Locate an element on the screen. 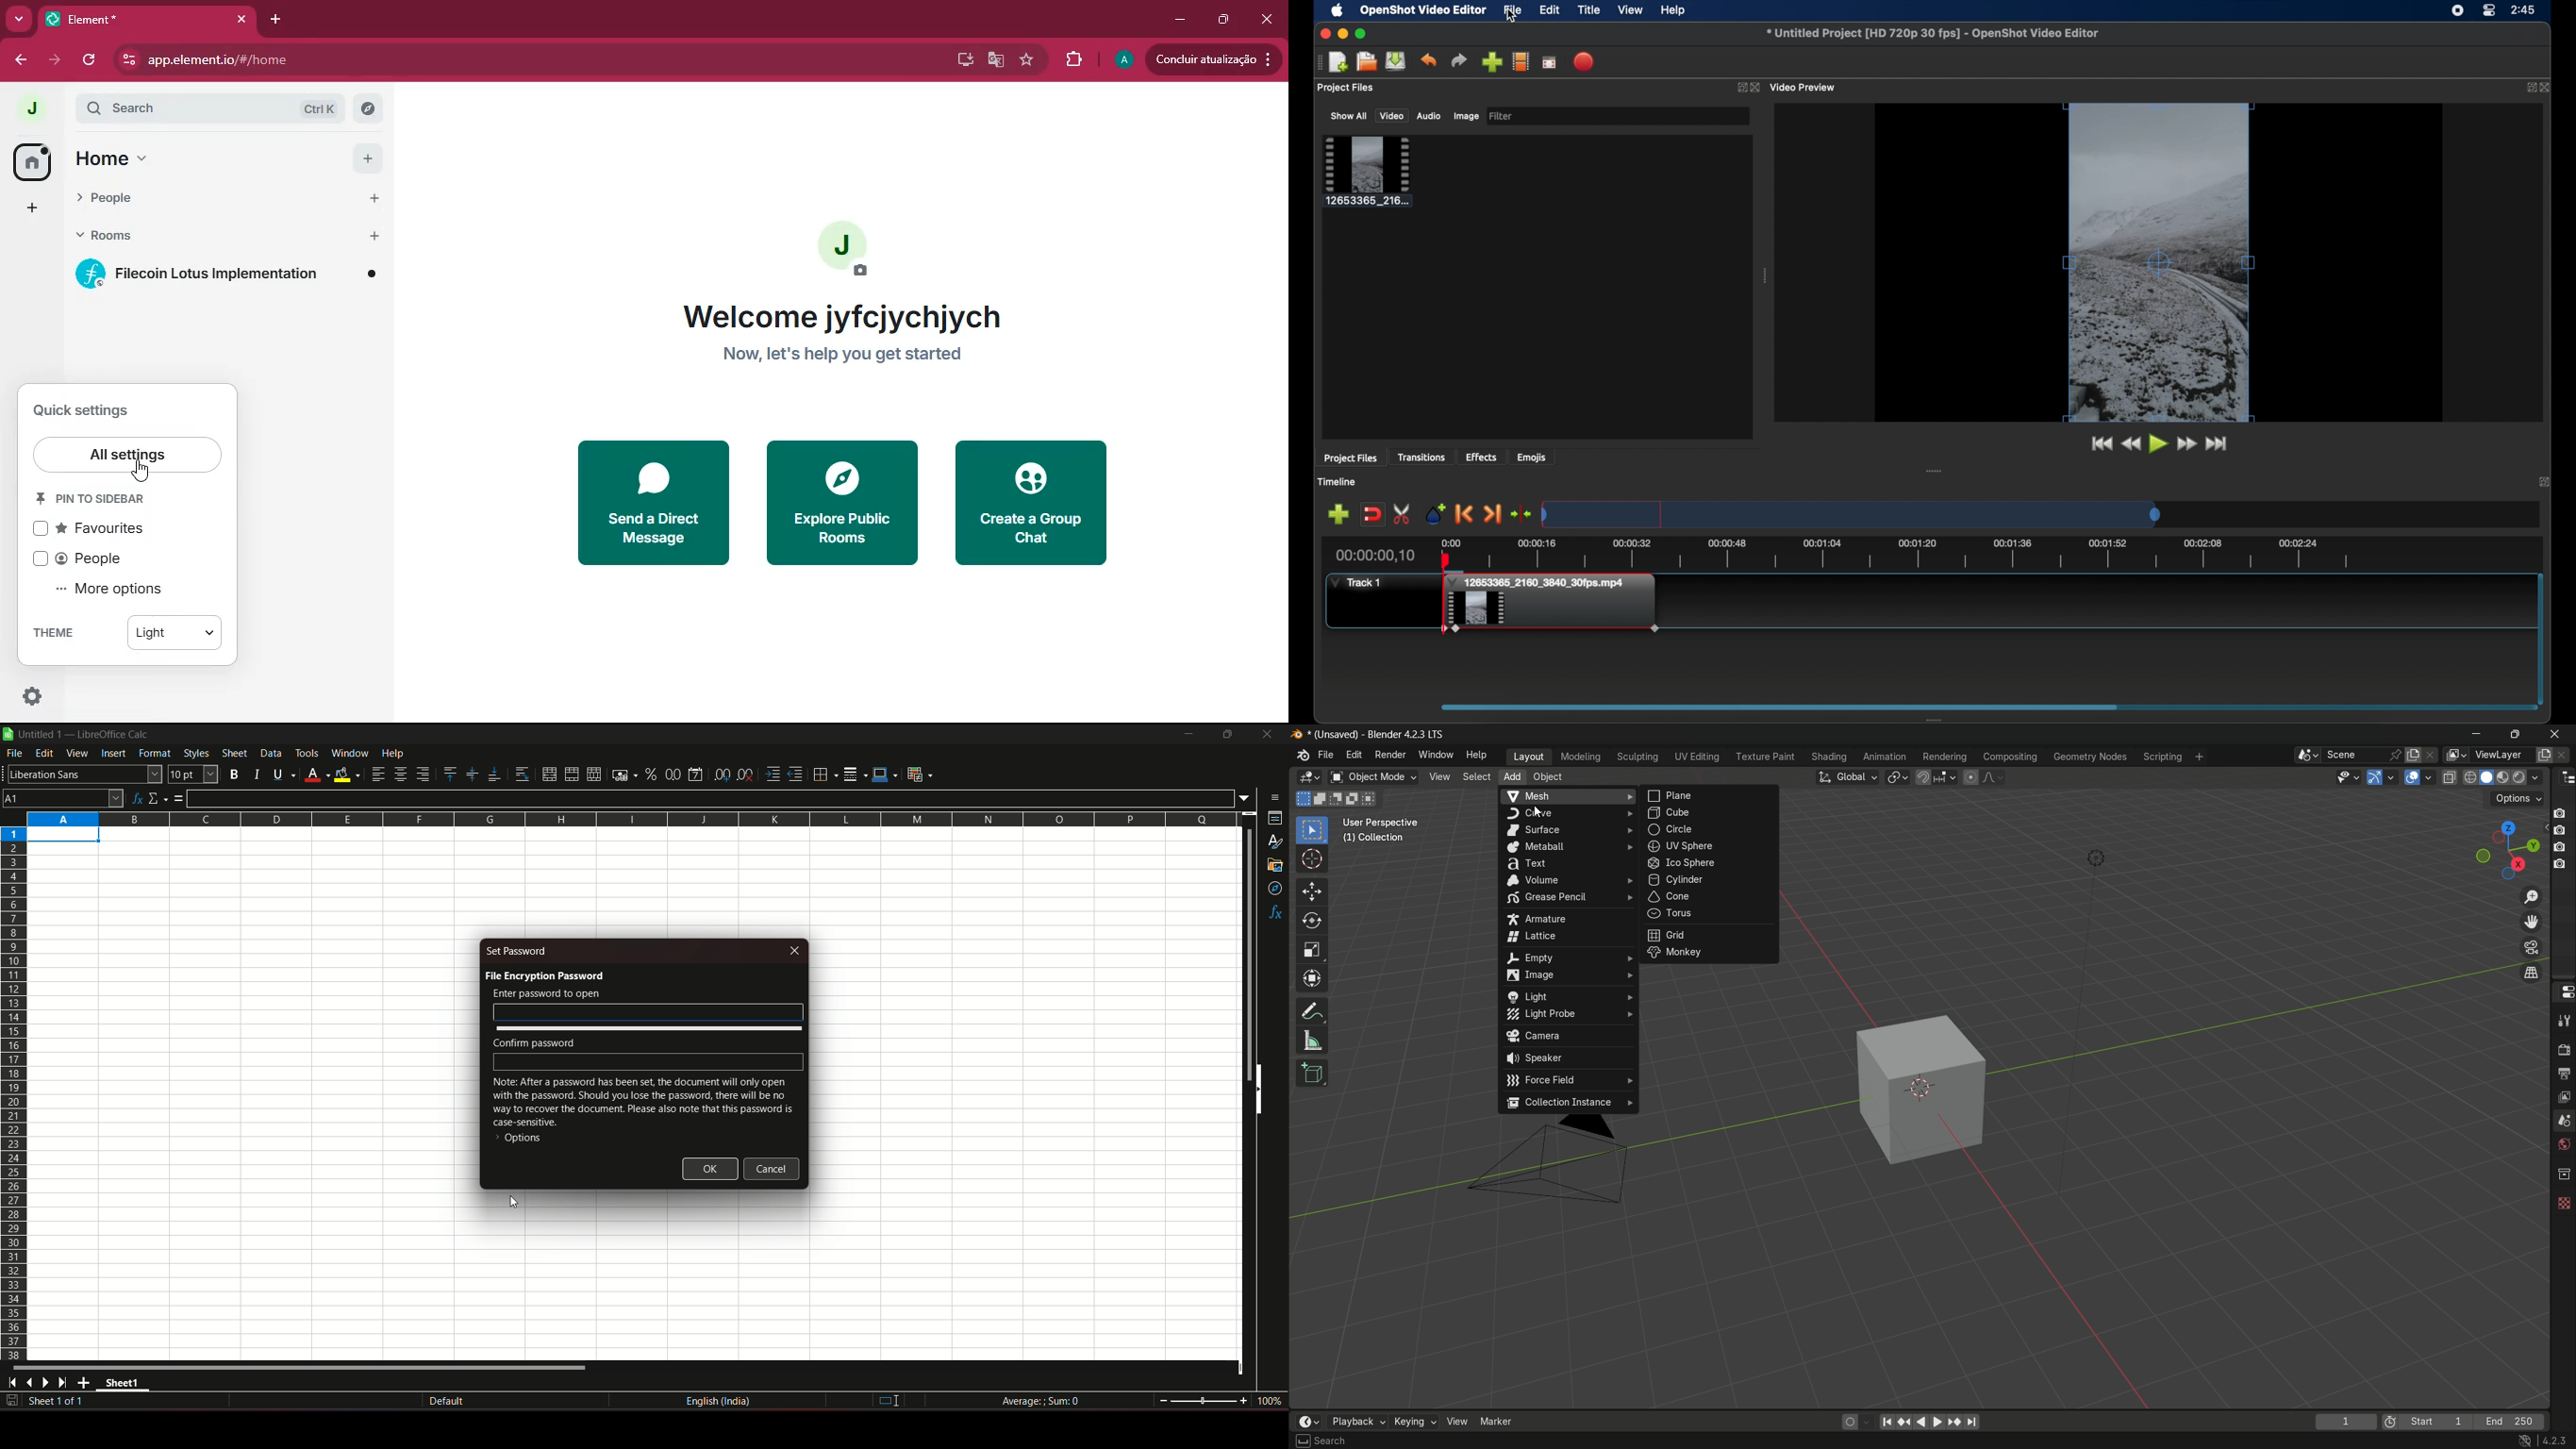  cursor is located at coordinates (514, 1202).